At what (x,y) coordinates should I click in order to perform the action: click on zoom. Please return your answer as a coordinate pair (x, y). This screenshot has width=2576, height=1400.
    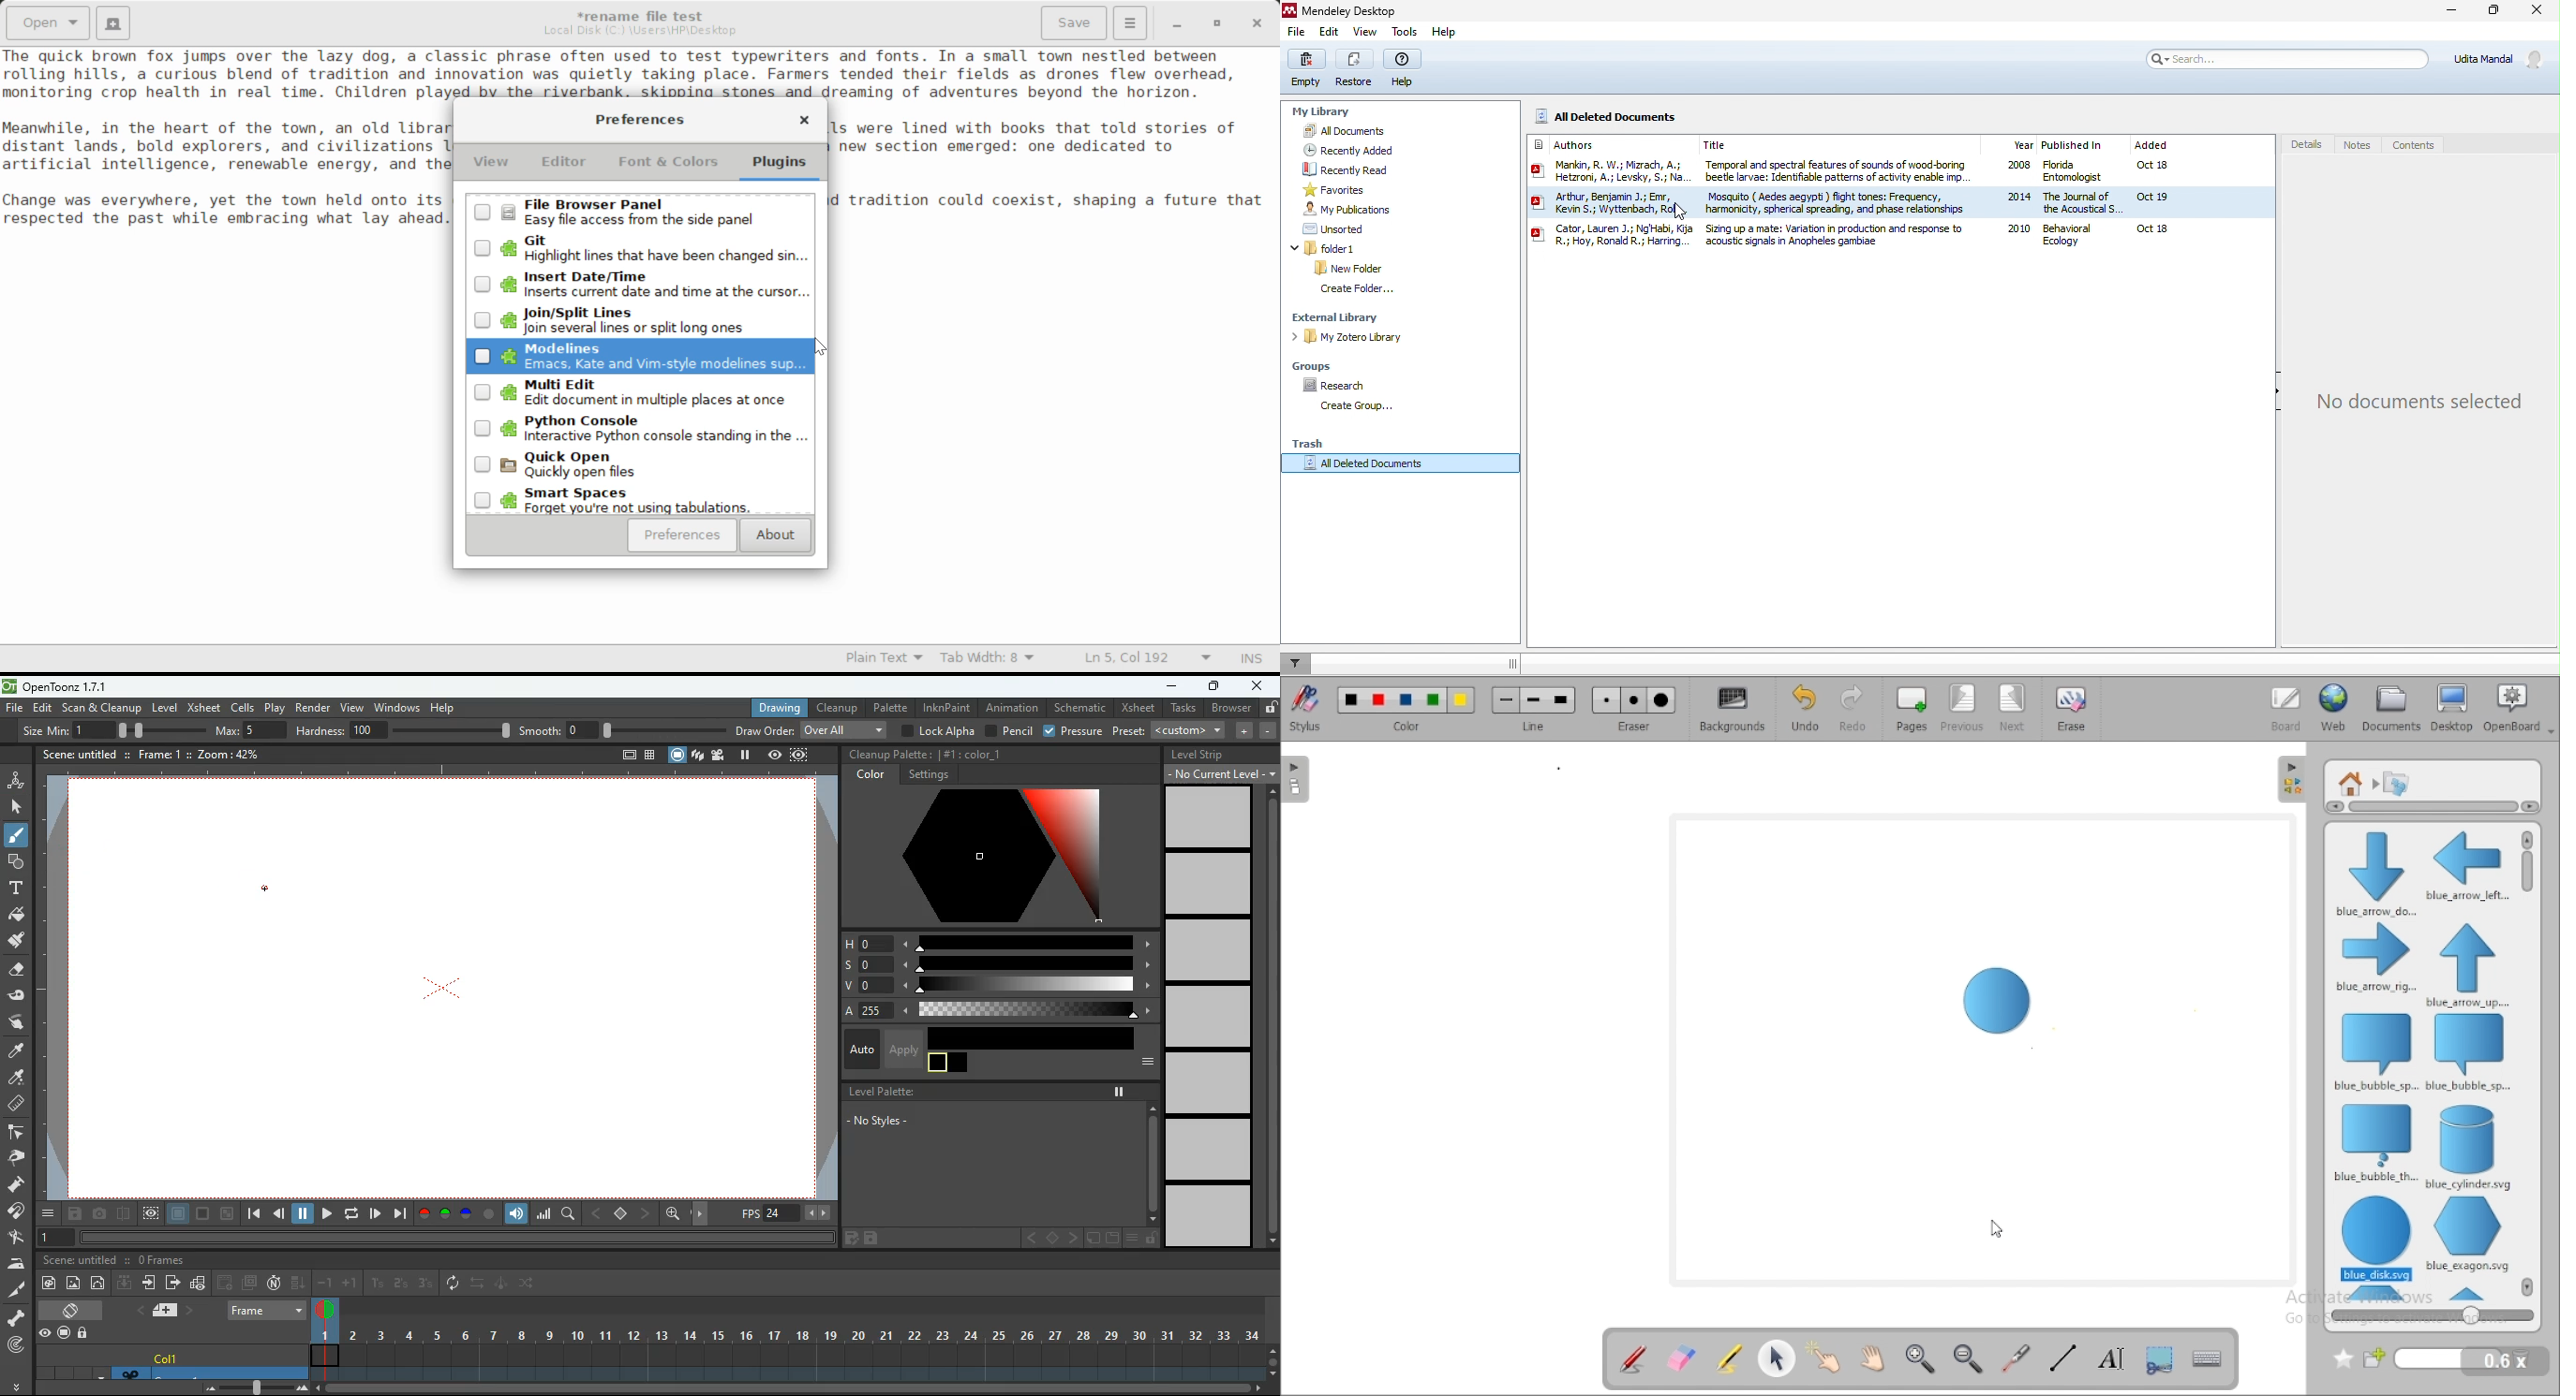
    Looking at the image, I should click on (673, 1214).